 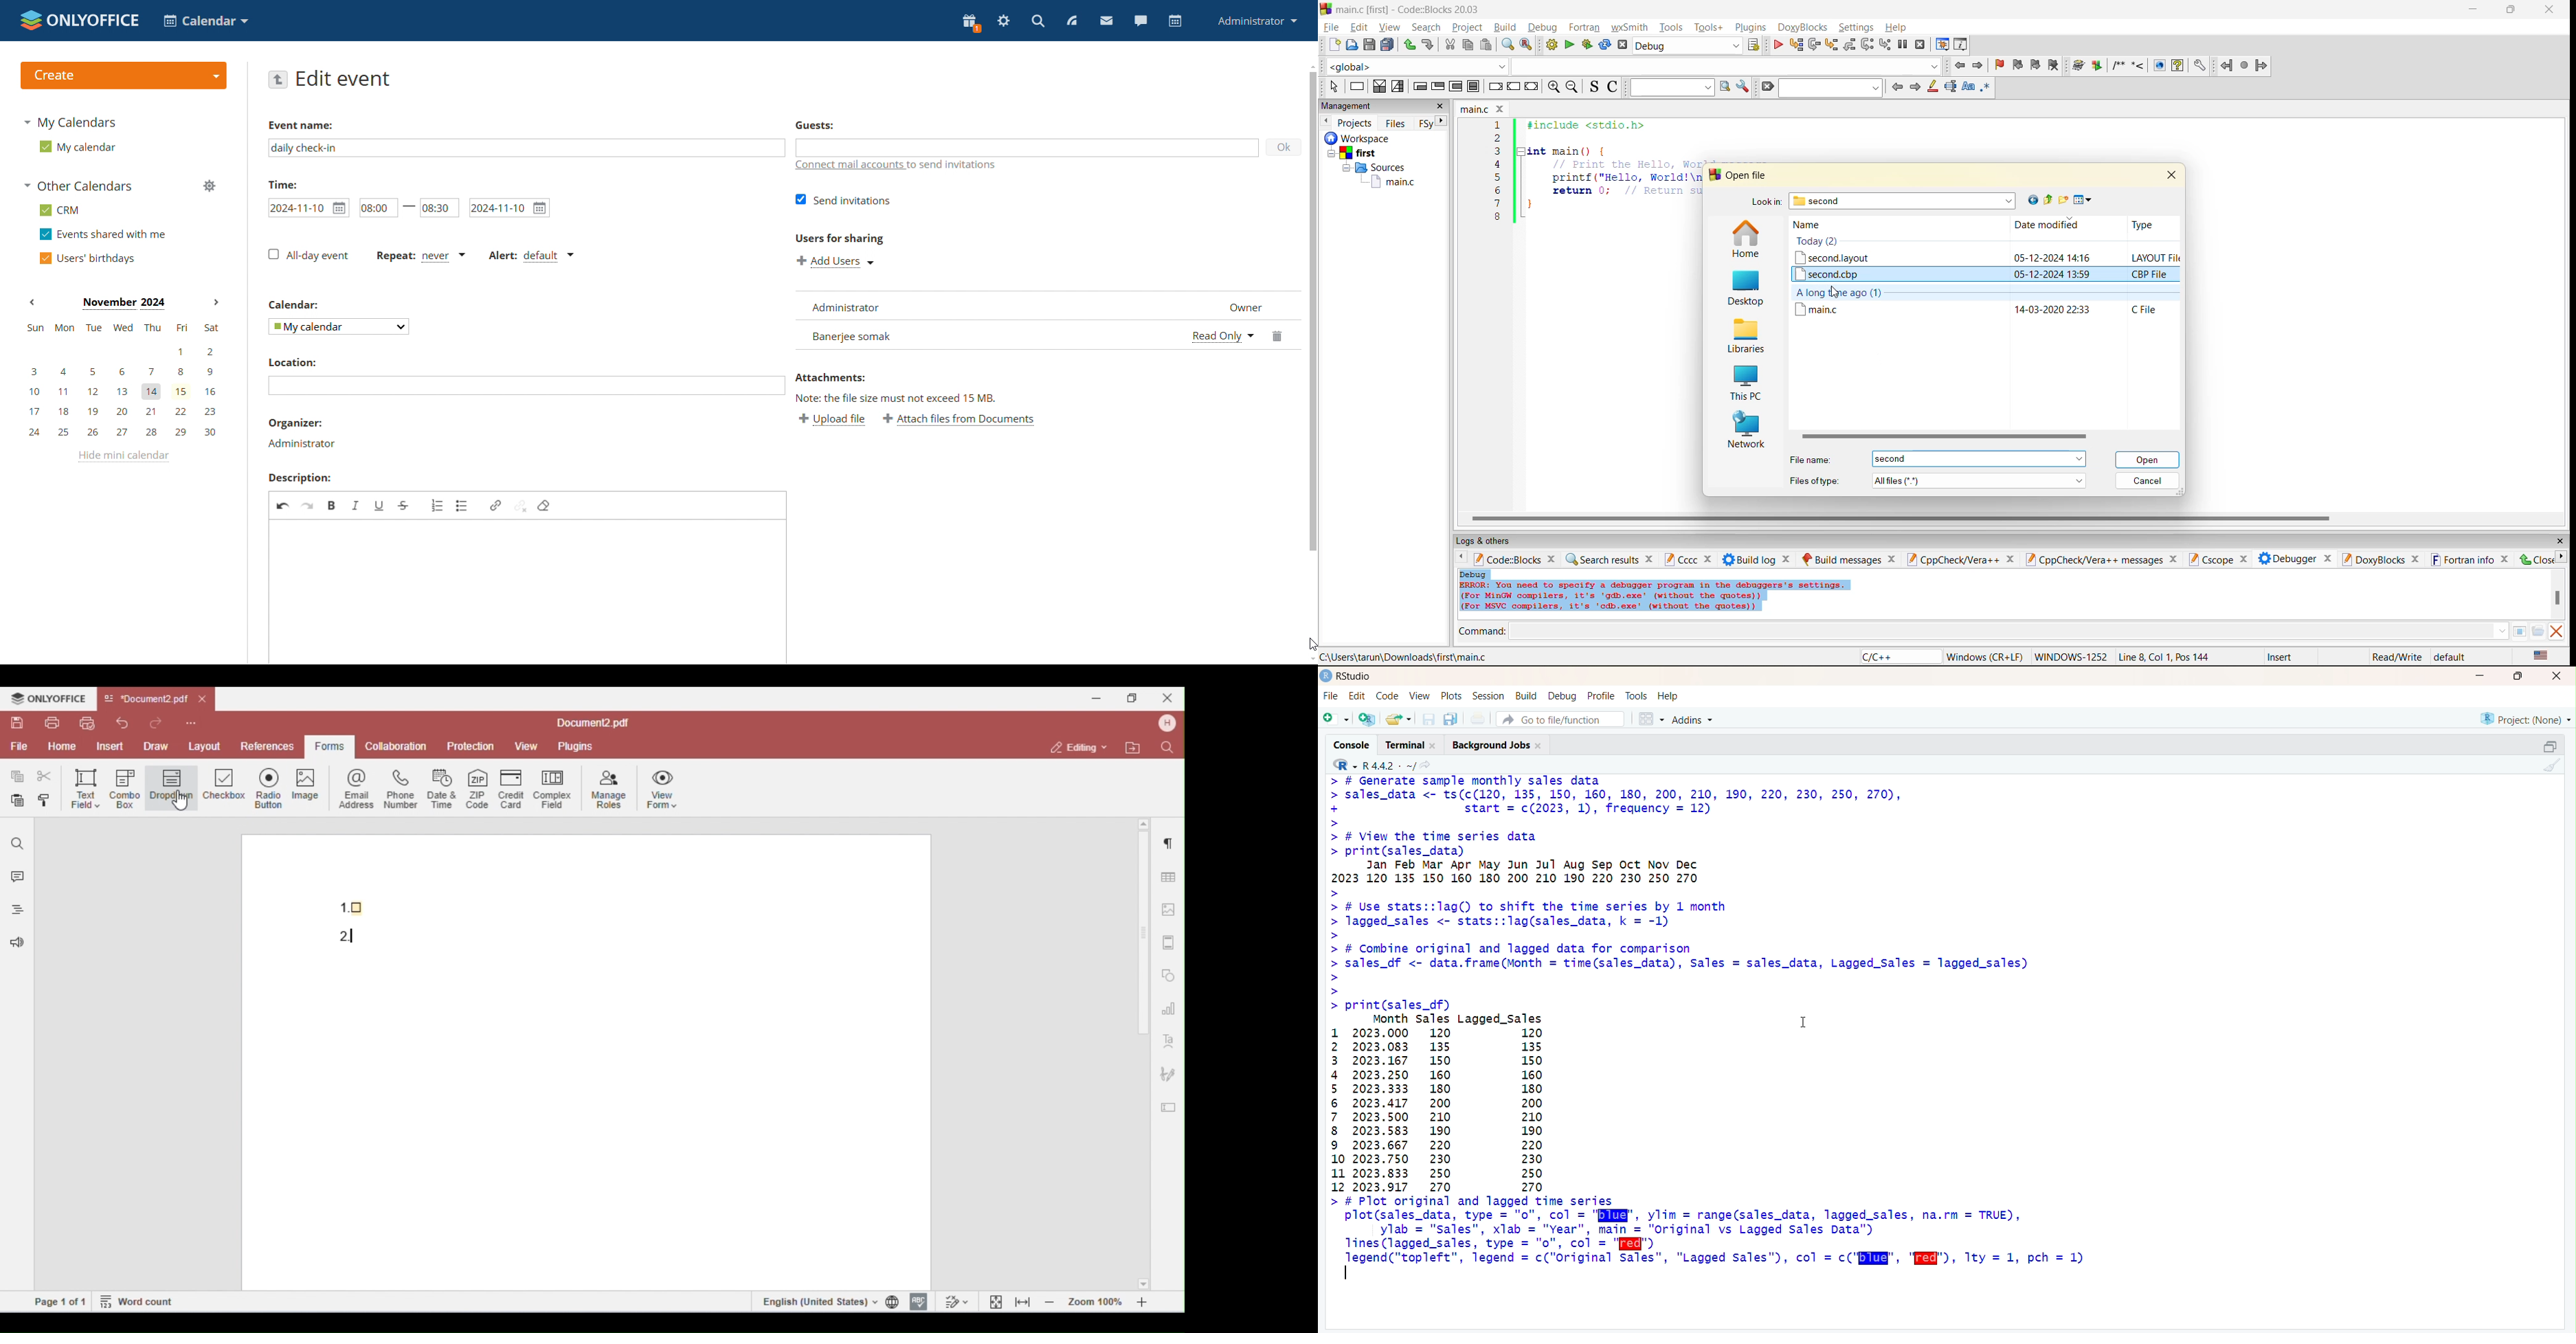 What do you see at coordinates (1374, 766) in the screenshot?
I see `R 4.4.2` at bounding box center [1374, 766].